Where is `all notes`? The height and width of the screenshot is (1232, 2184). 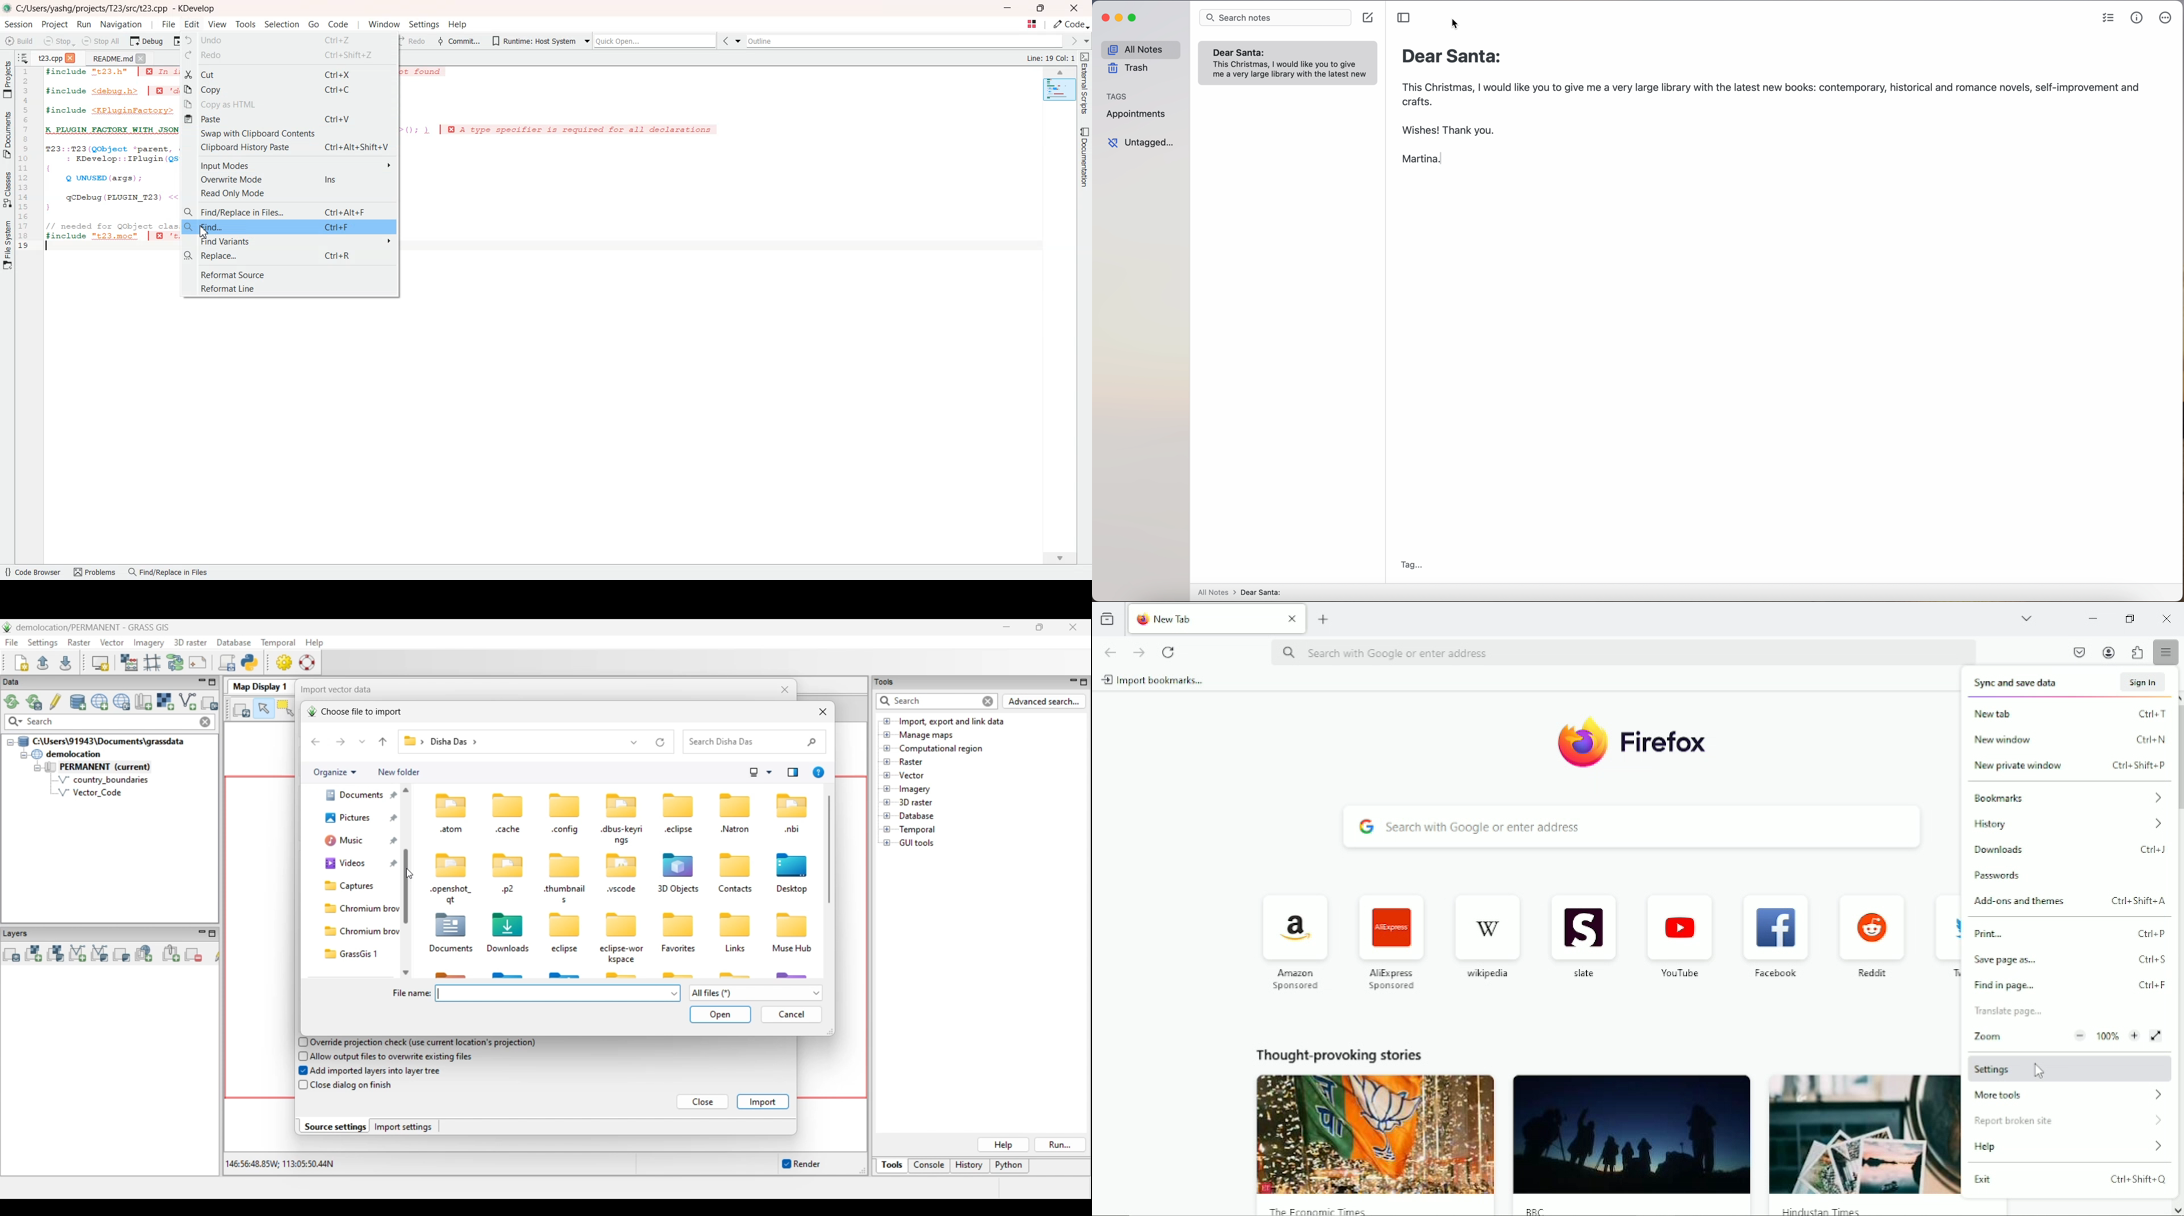 all notes is located at coordinates (1215, 592).